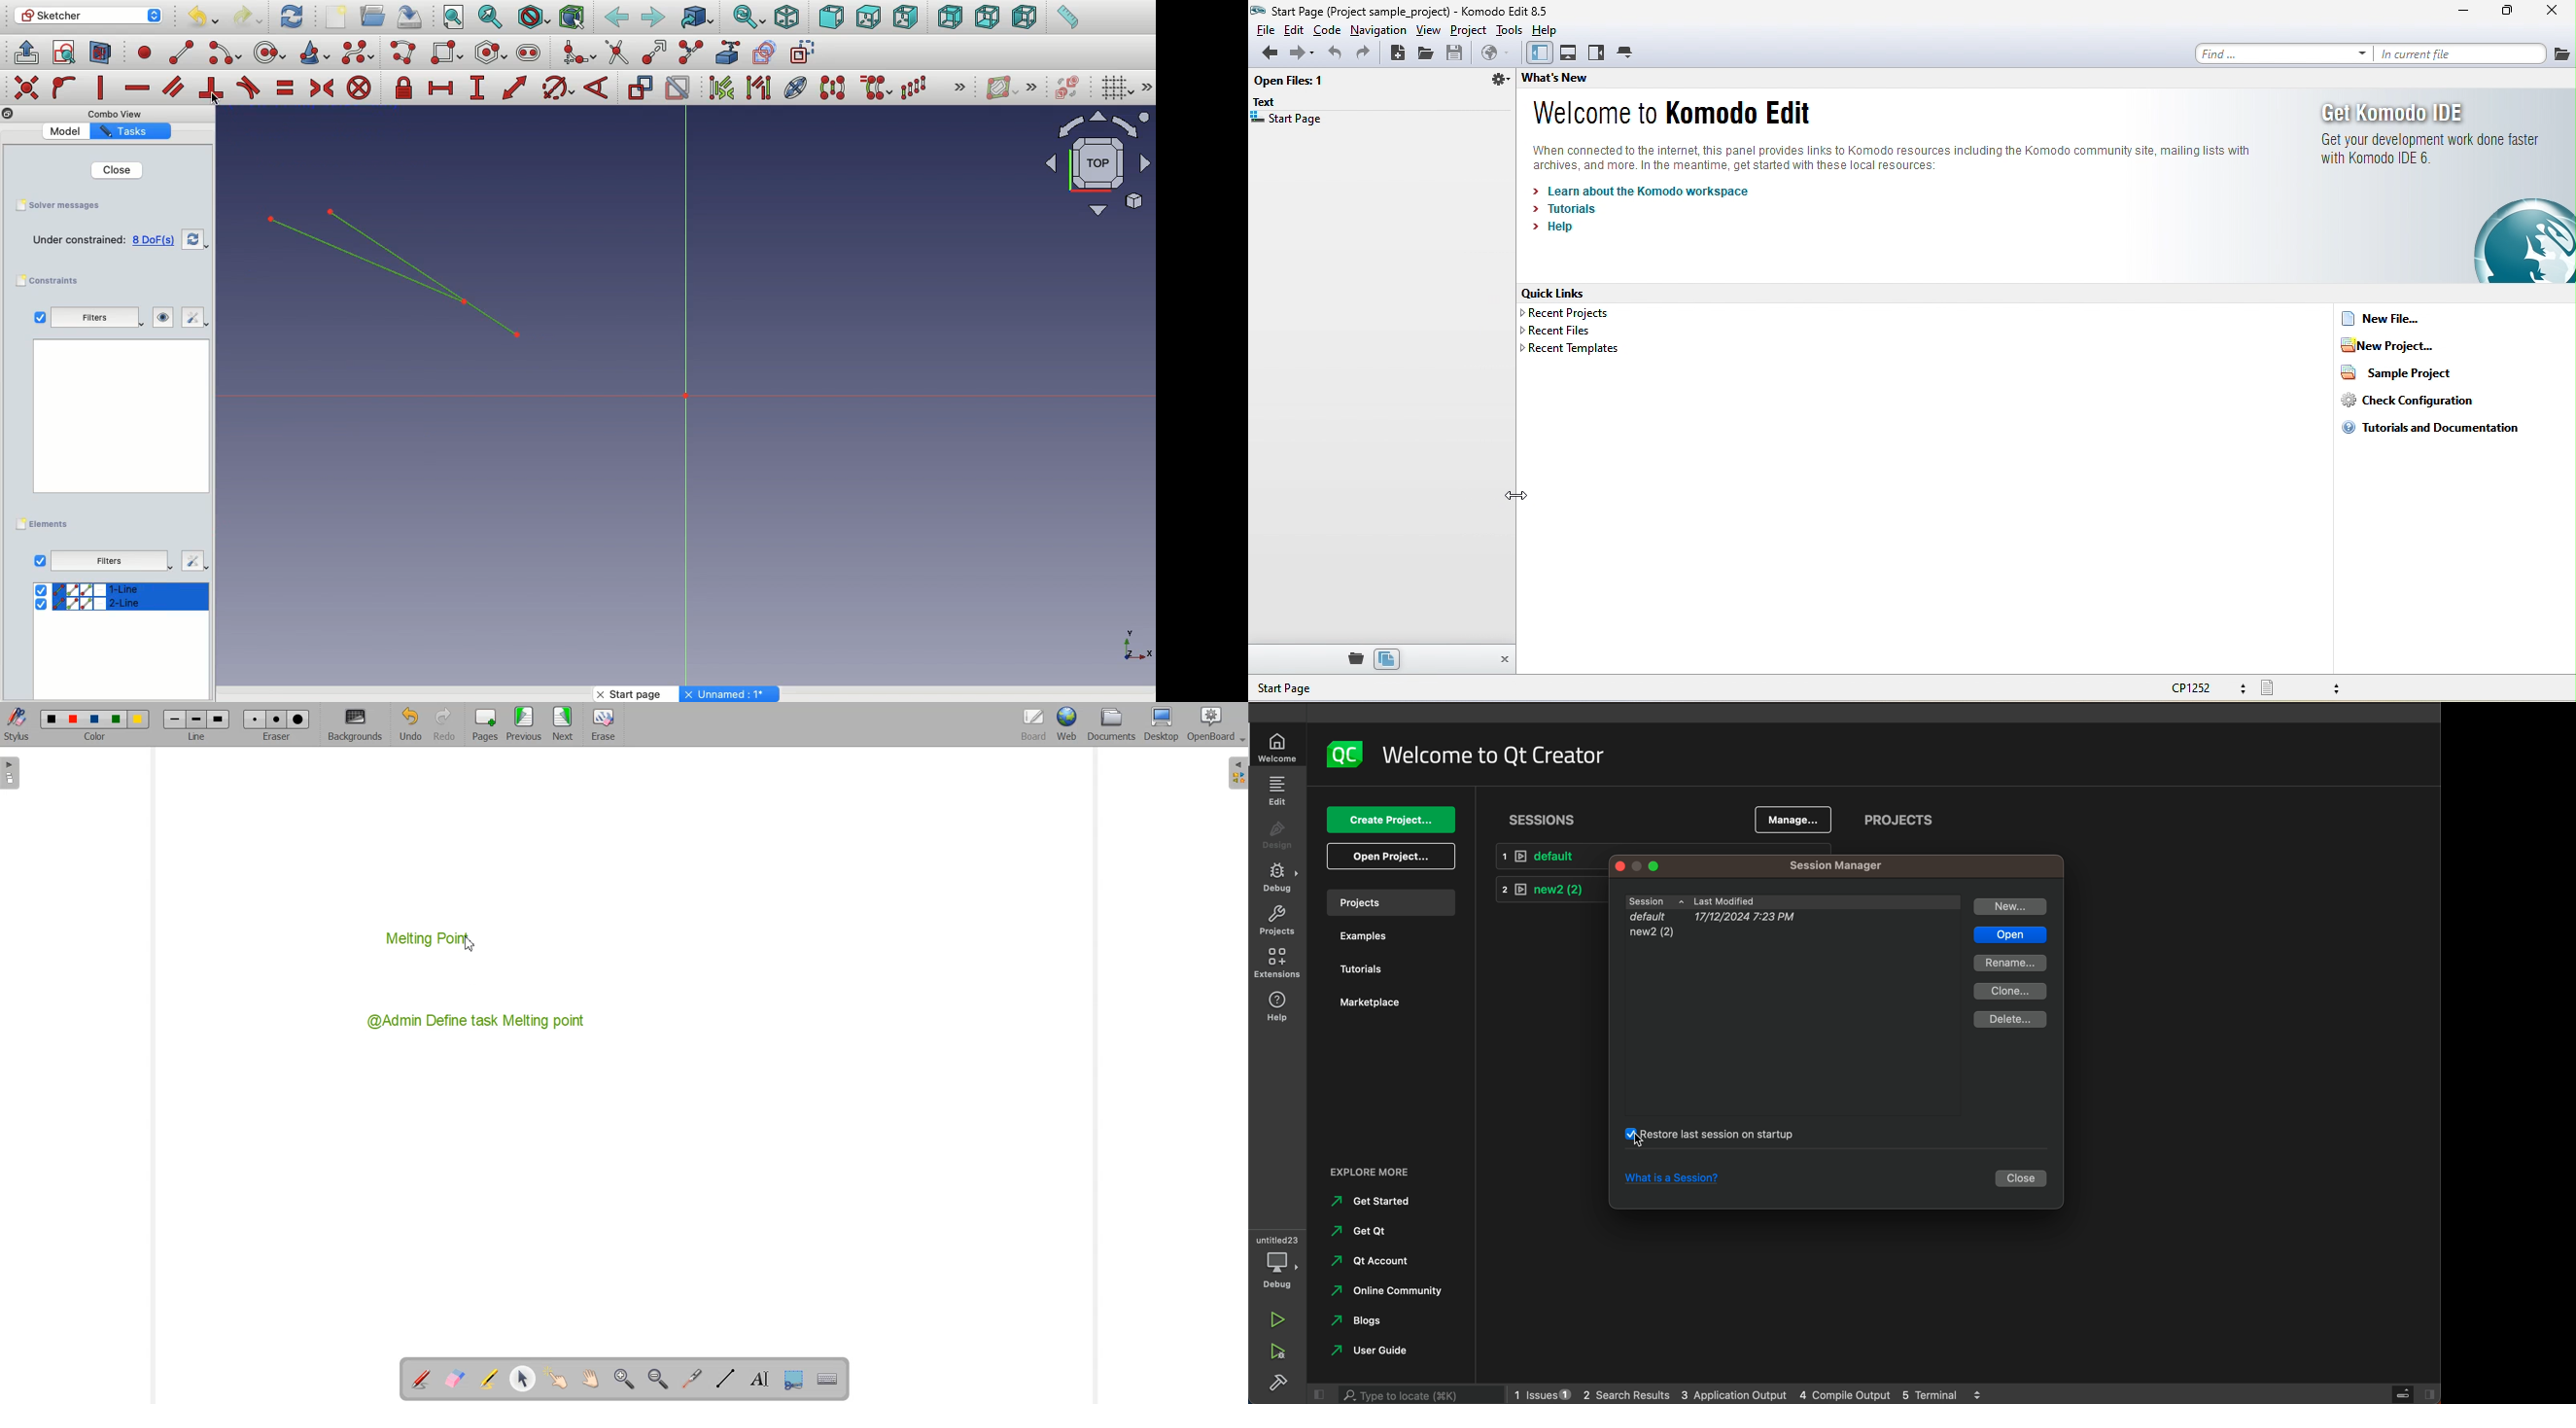  I want to click on Constrain horizontally, so click(137, 89).